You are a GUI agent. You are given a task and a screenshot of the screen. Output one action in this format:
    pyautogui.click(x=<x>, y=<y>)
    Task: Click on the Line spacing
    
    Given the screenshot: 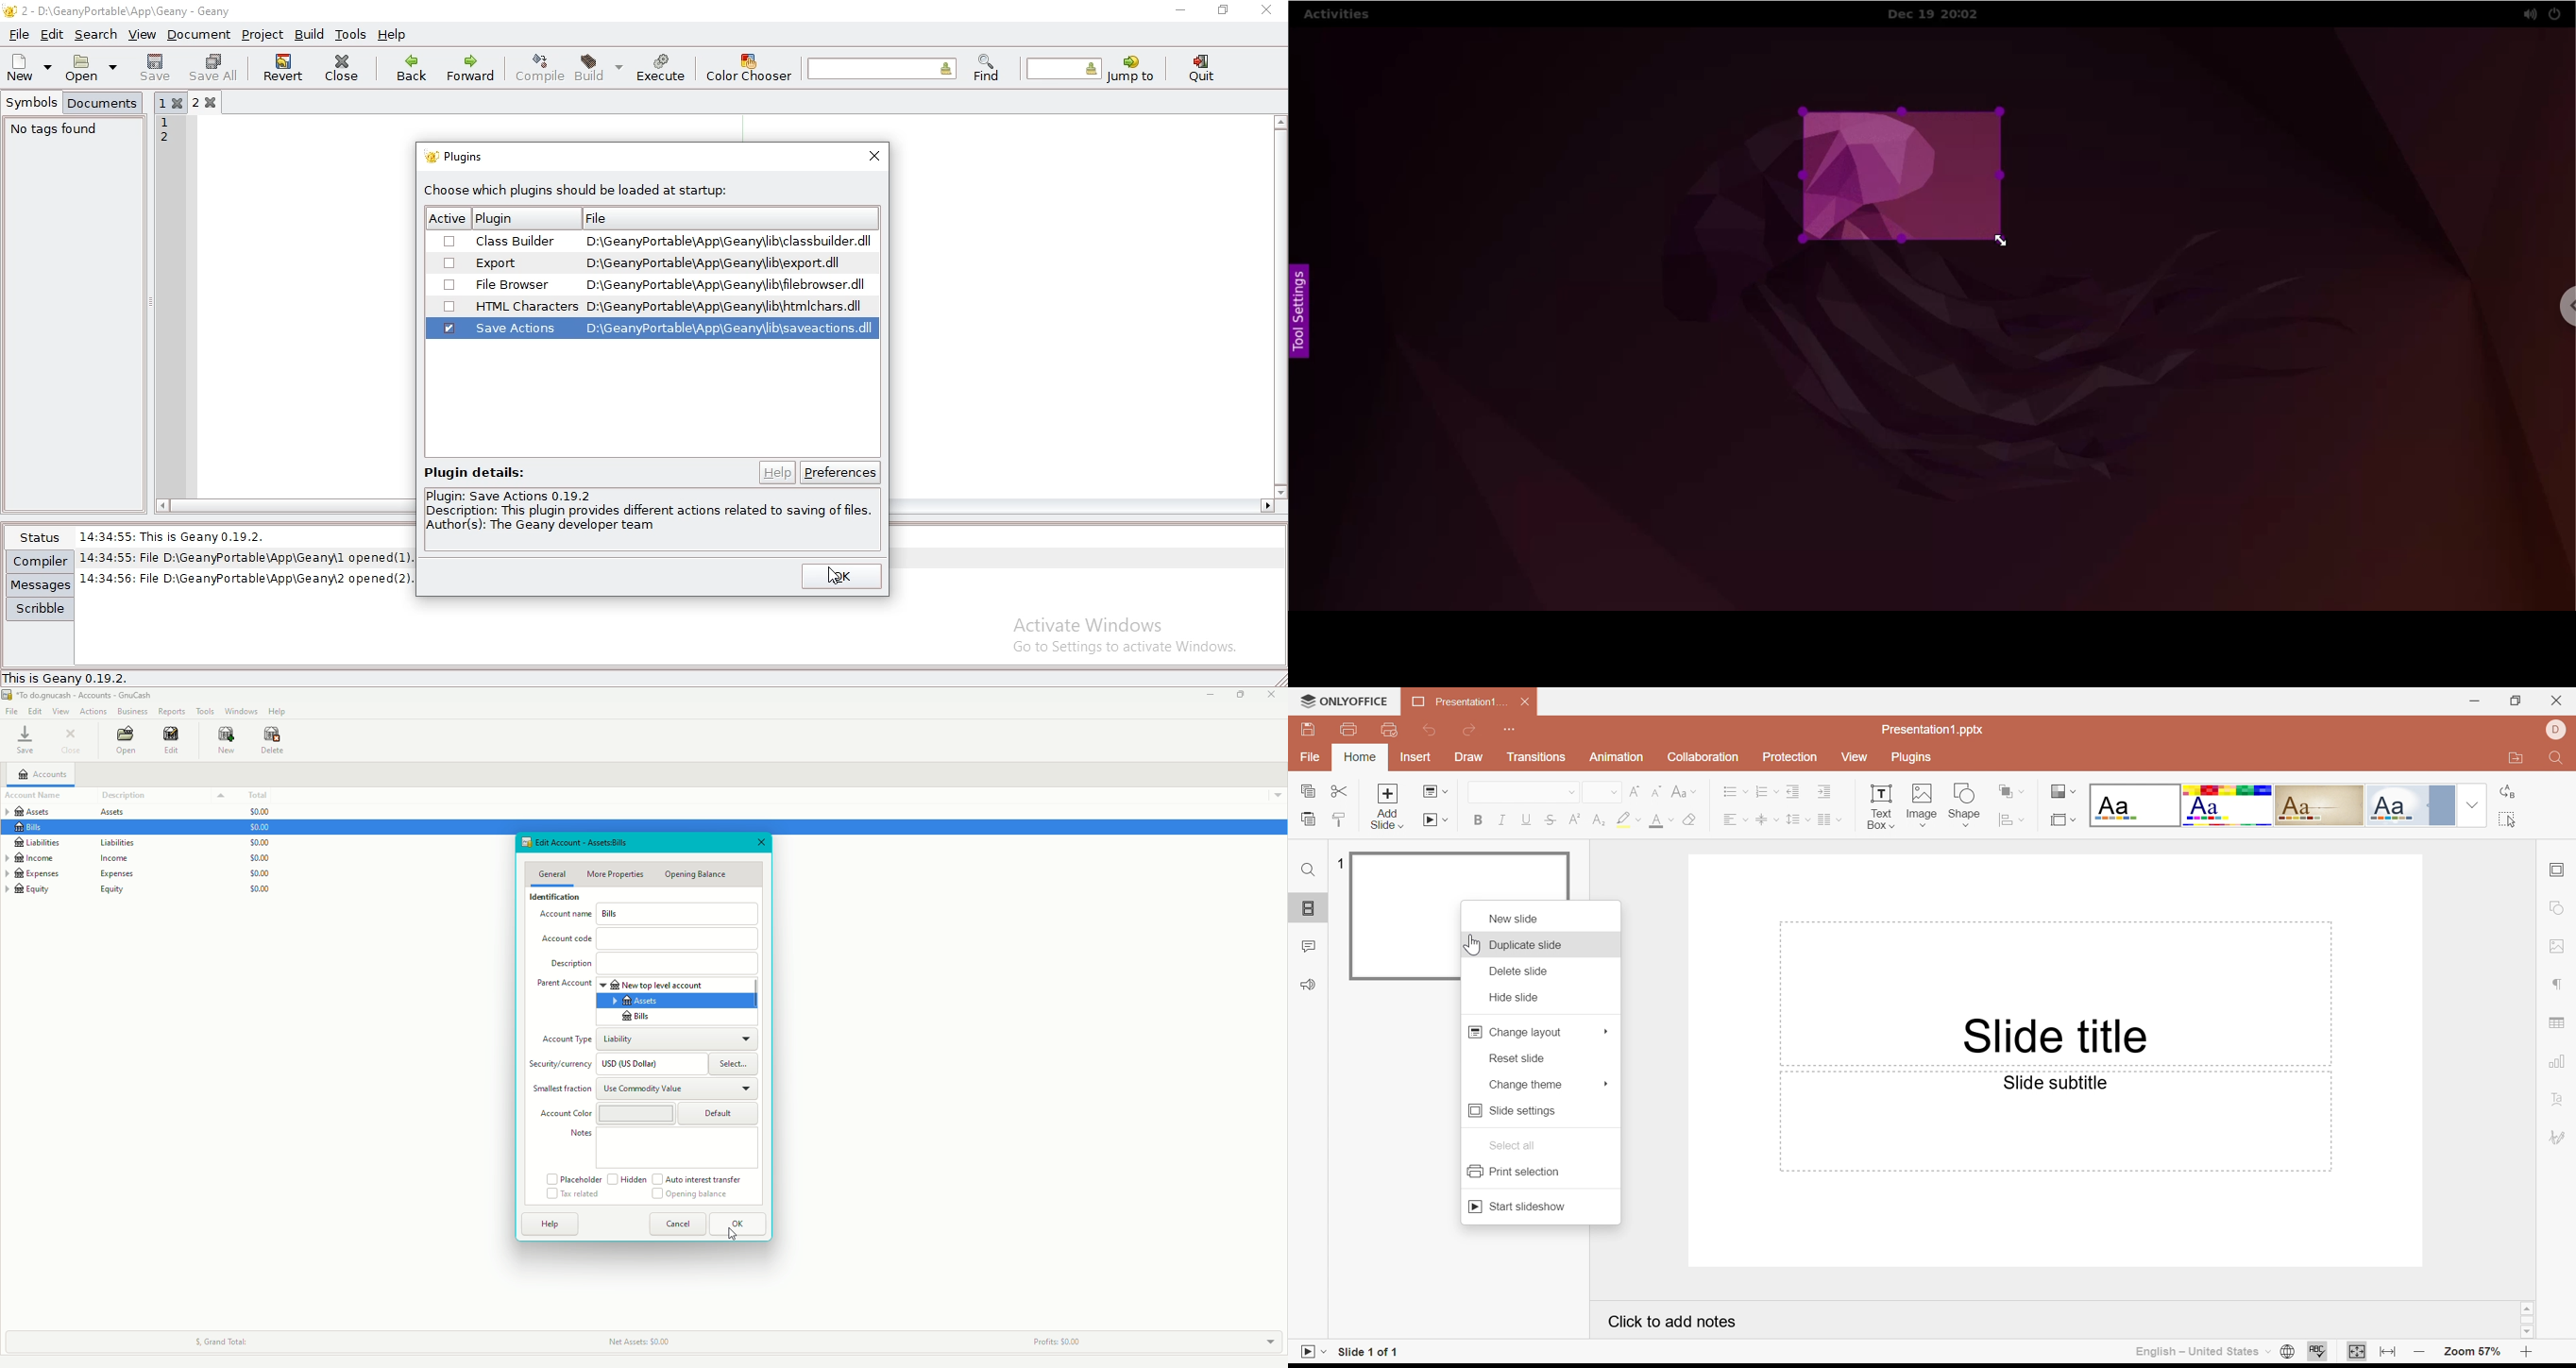 What is the action you would take?
    pyautogui.click(x=1796, y=819)
    